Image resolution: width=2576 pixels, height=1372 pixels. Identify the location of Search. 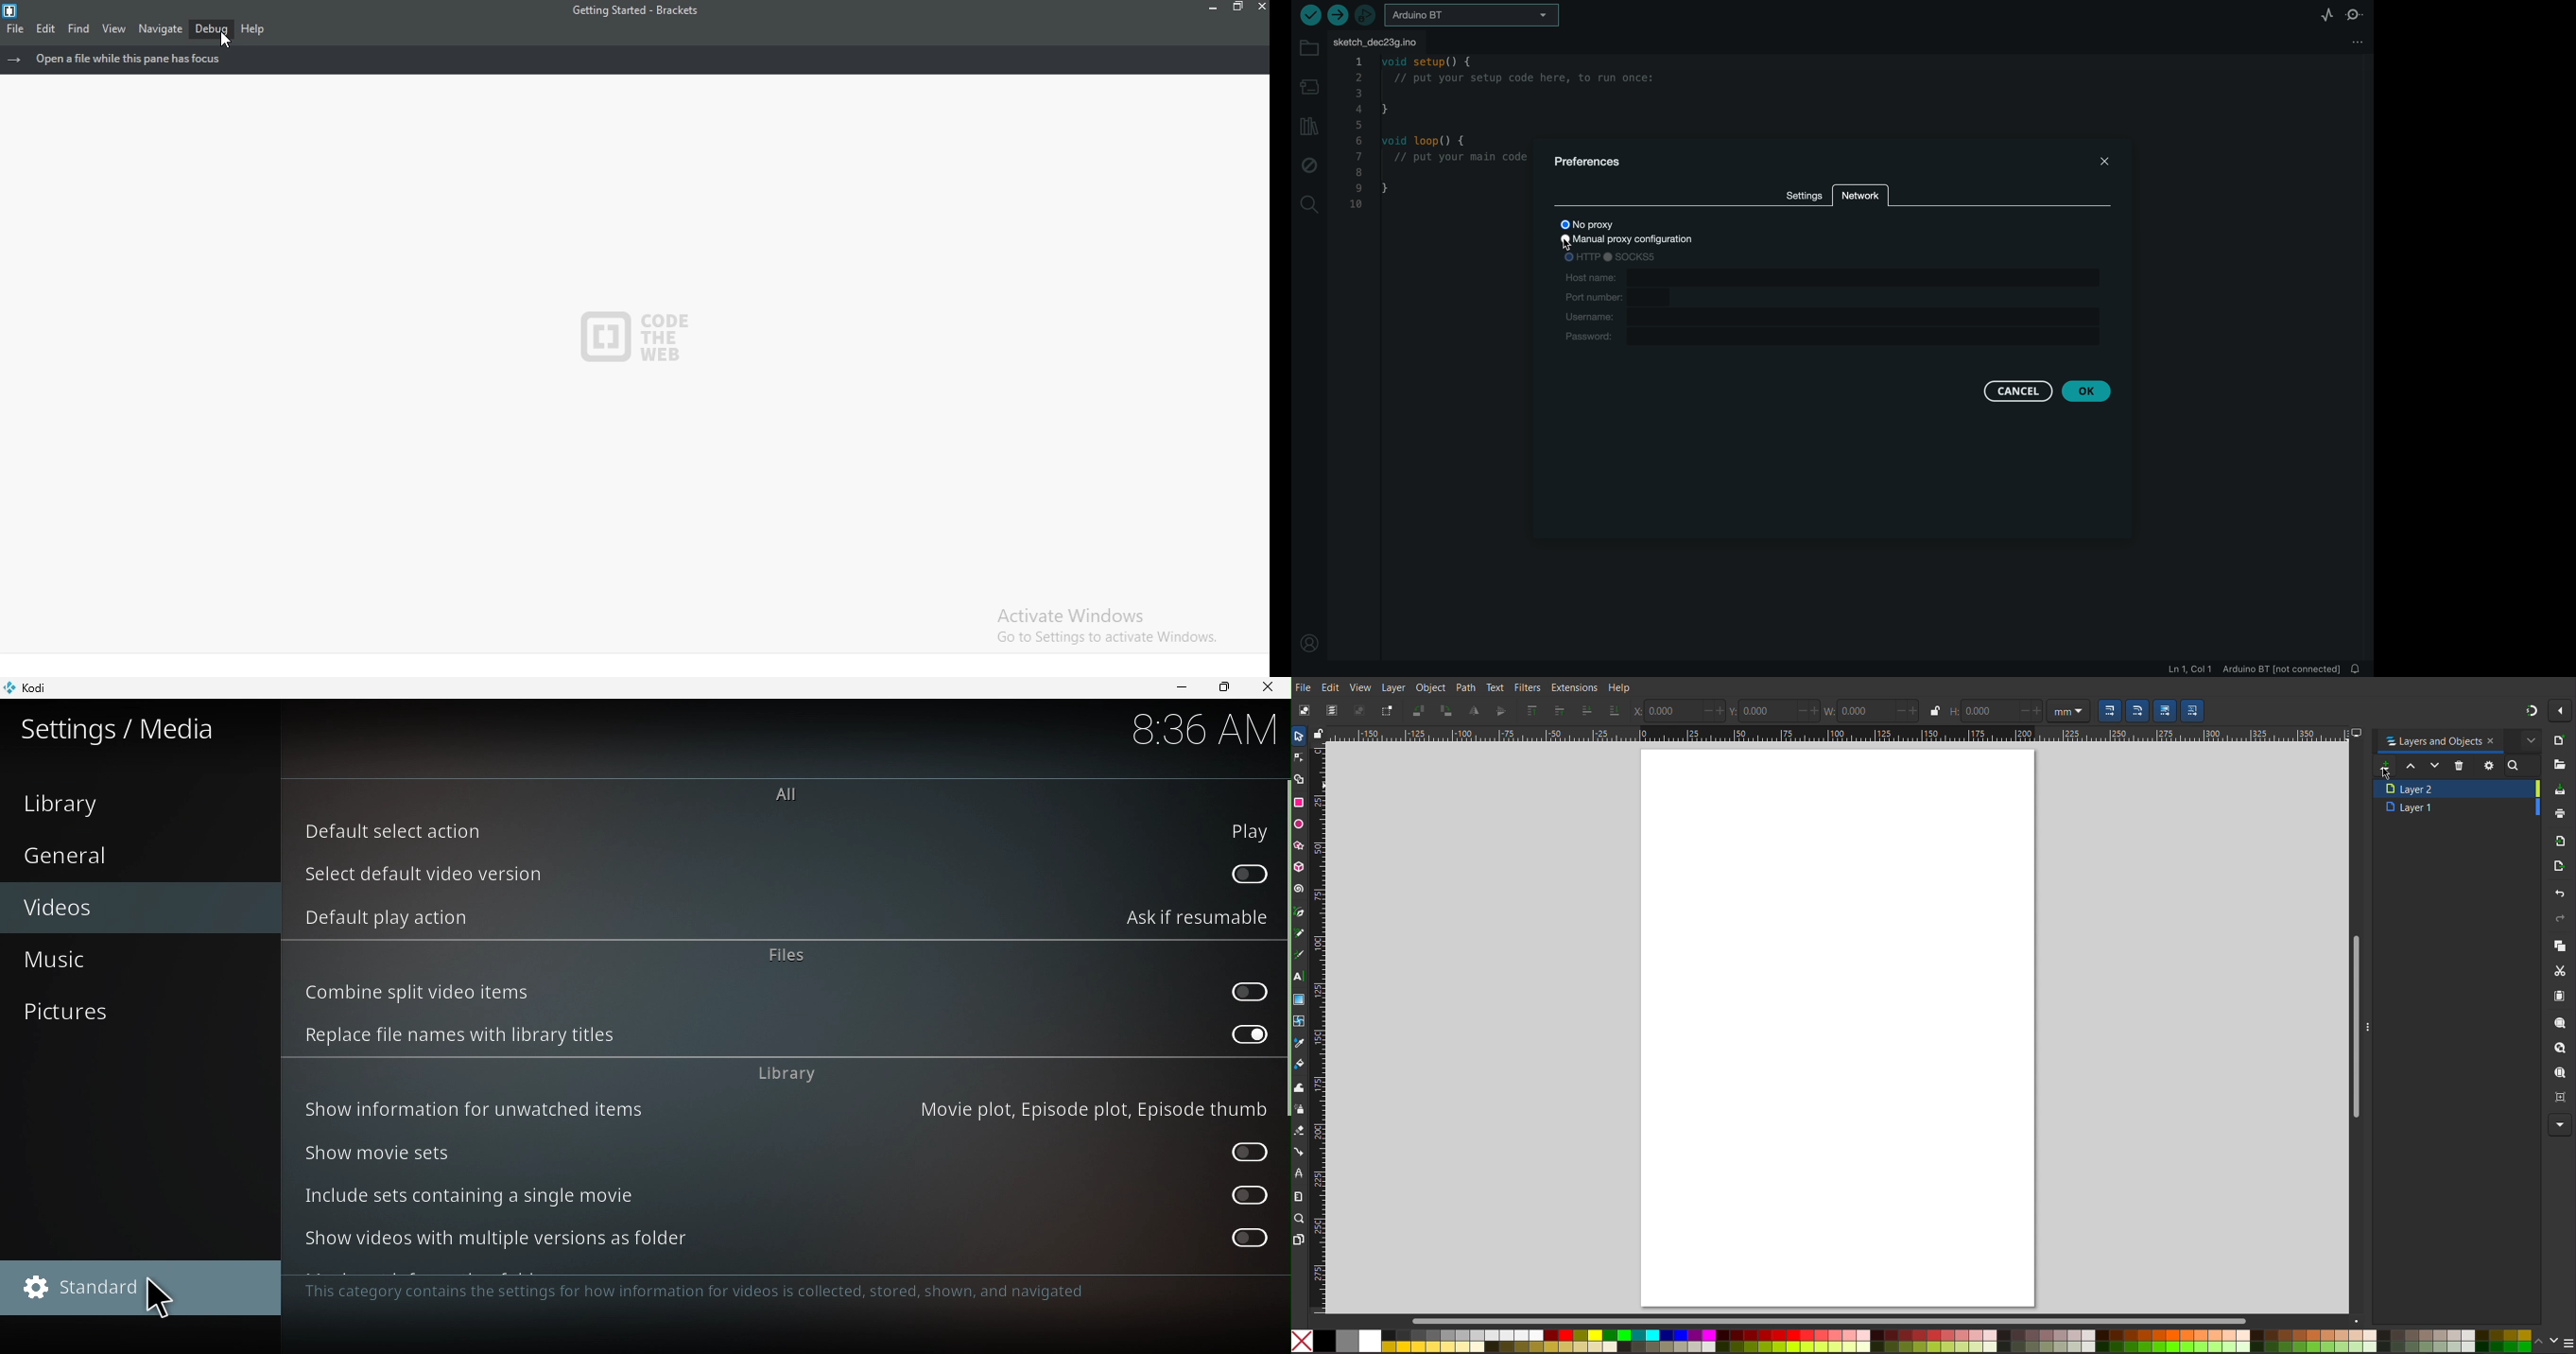
(2522, 765).